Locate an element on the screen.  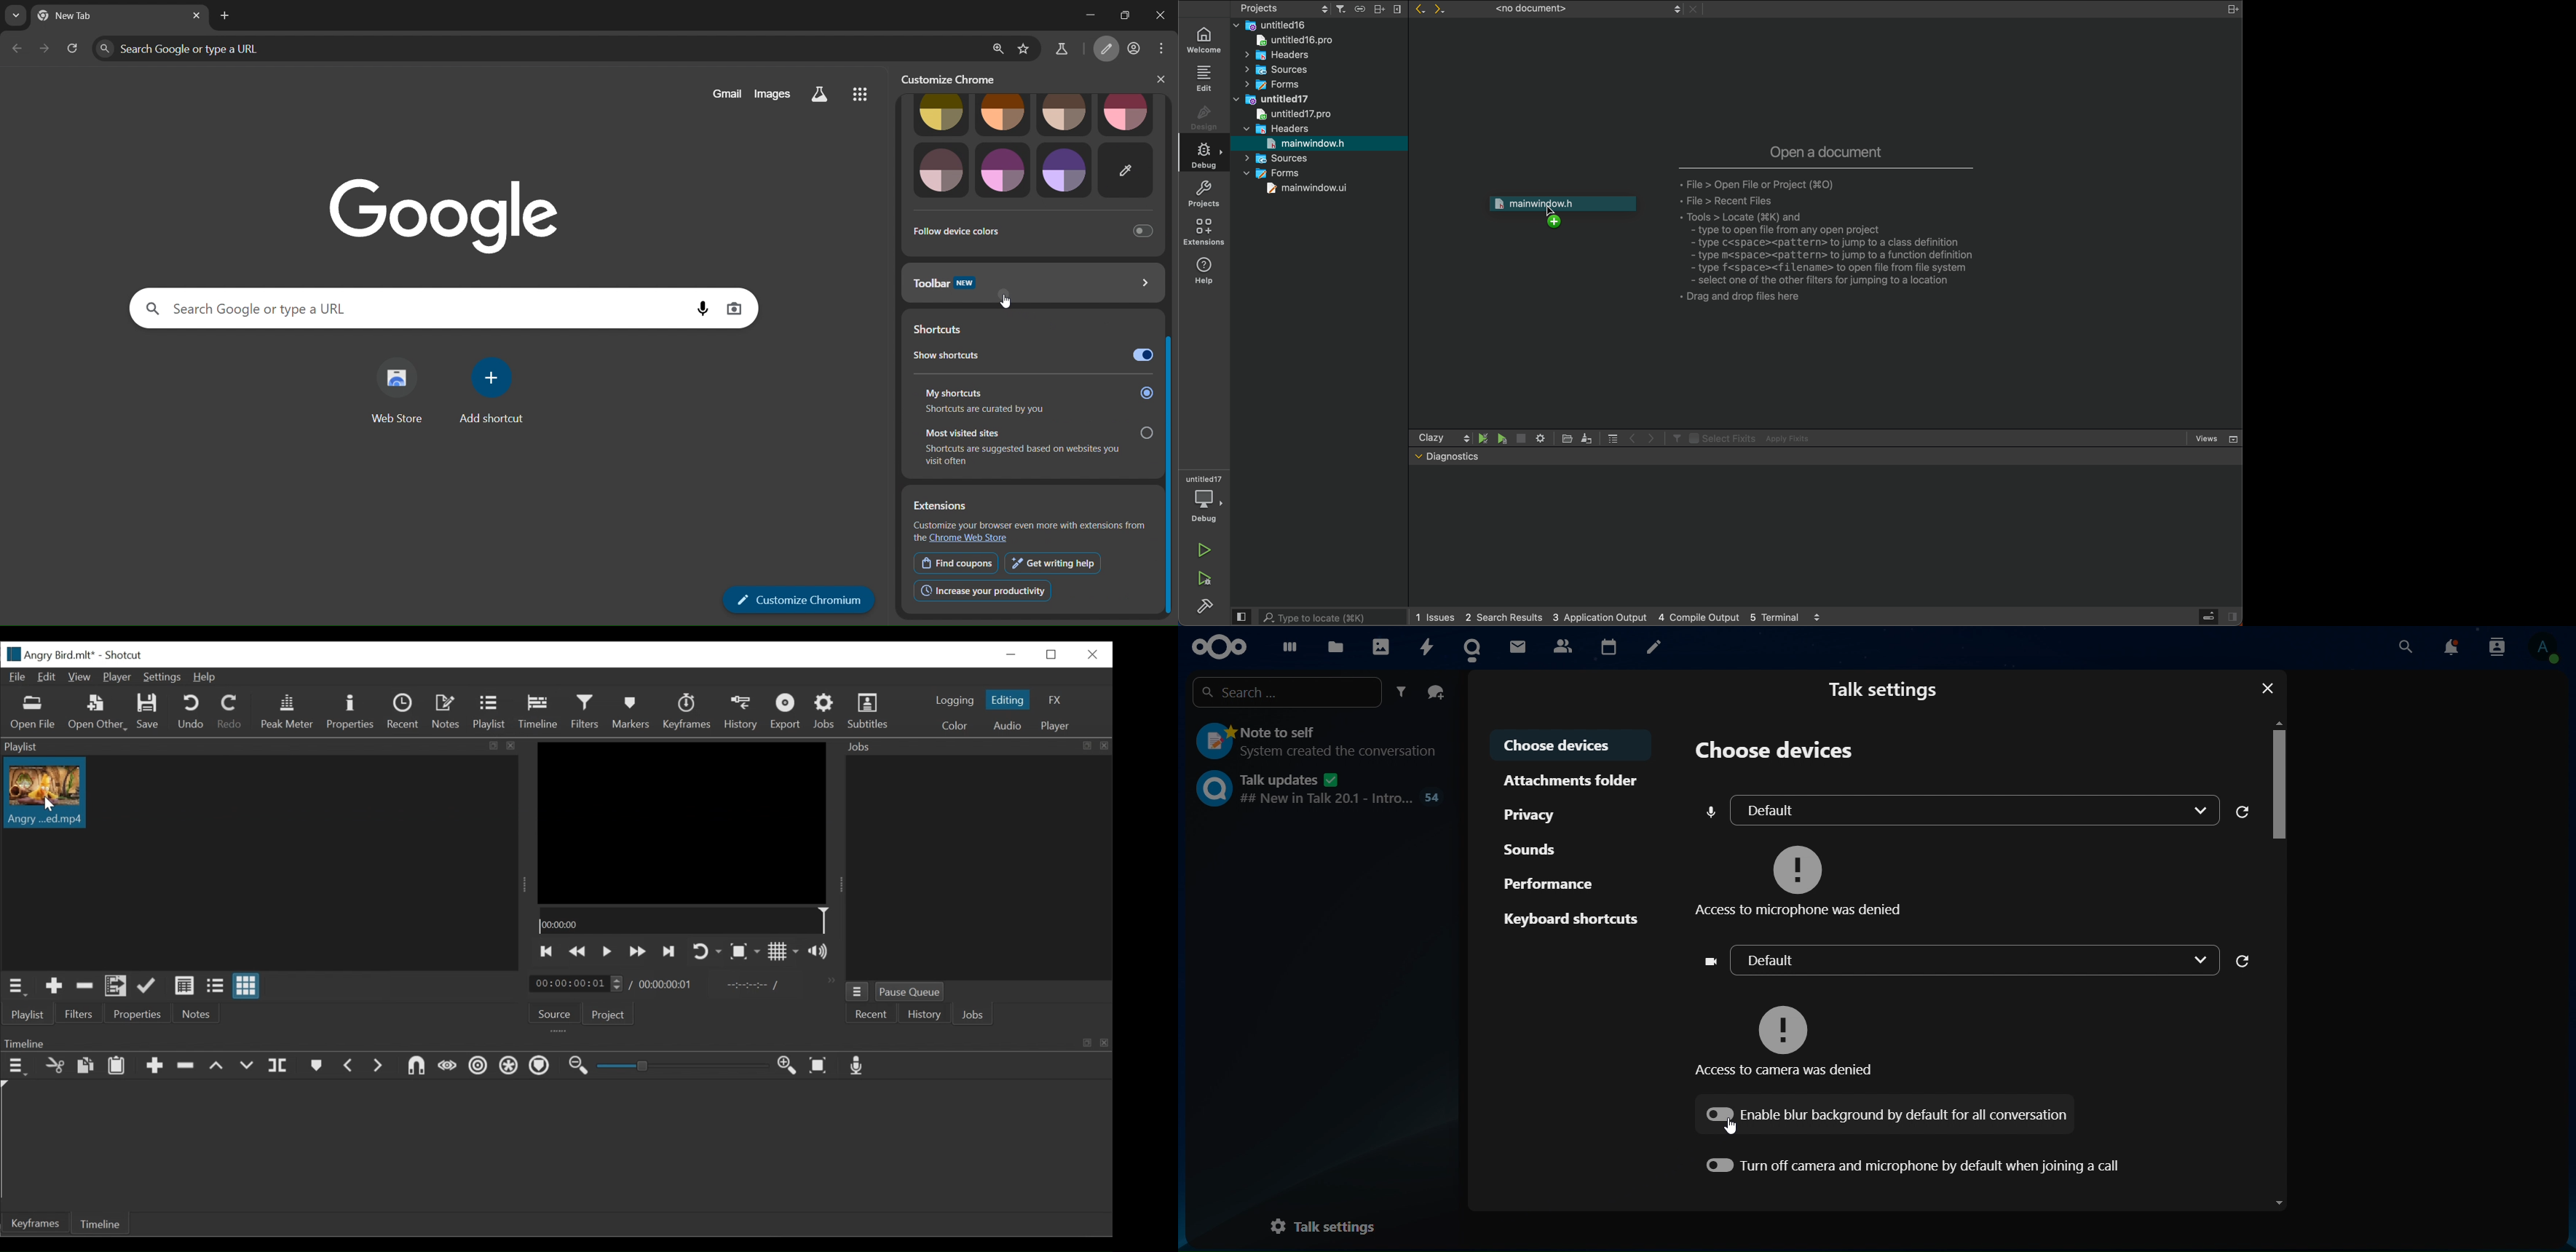
Ripple all tracks is located at coordinates (510, 1066).